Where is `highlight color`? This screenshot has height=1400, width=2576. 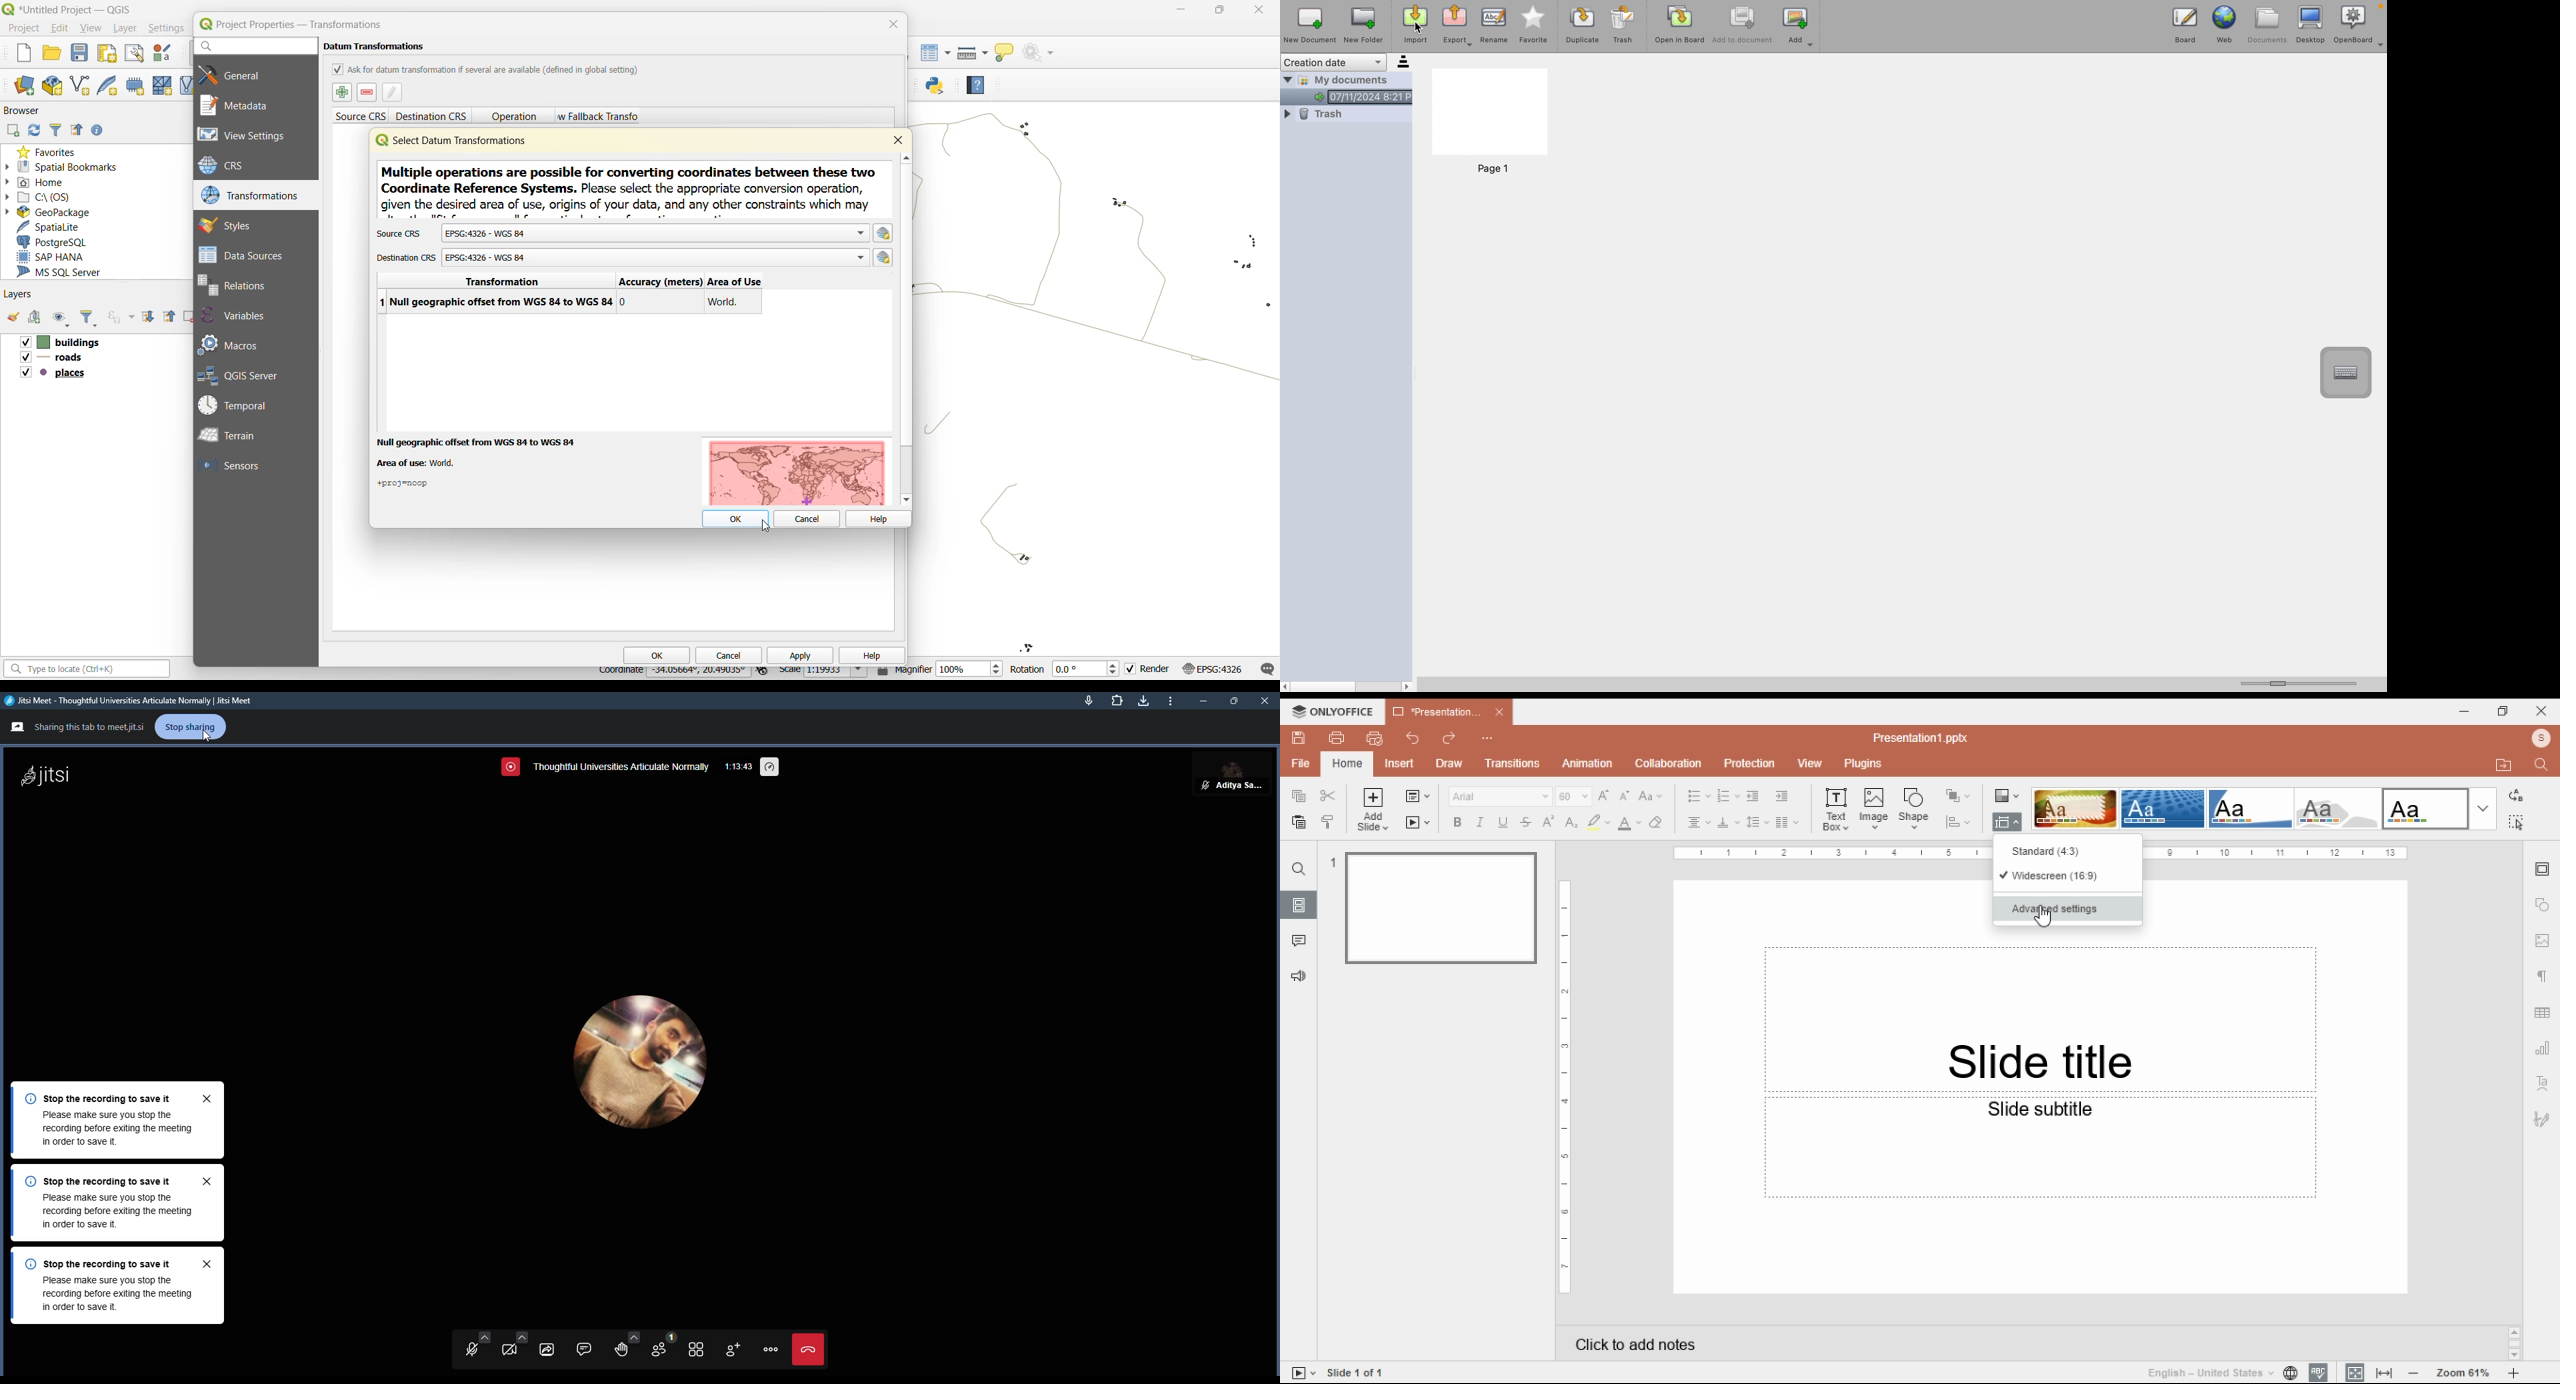
highlight color is located at coordinates (1598, 822).